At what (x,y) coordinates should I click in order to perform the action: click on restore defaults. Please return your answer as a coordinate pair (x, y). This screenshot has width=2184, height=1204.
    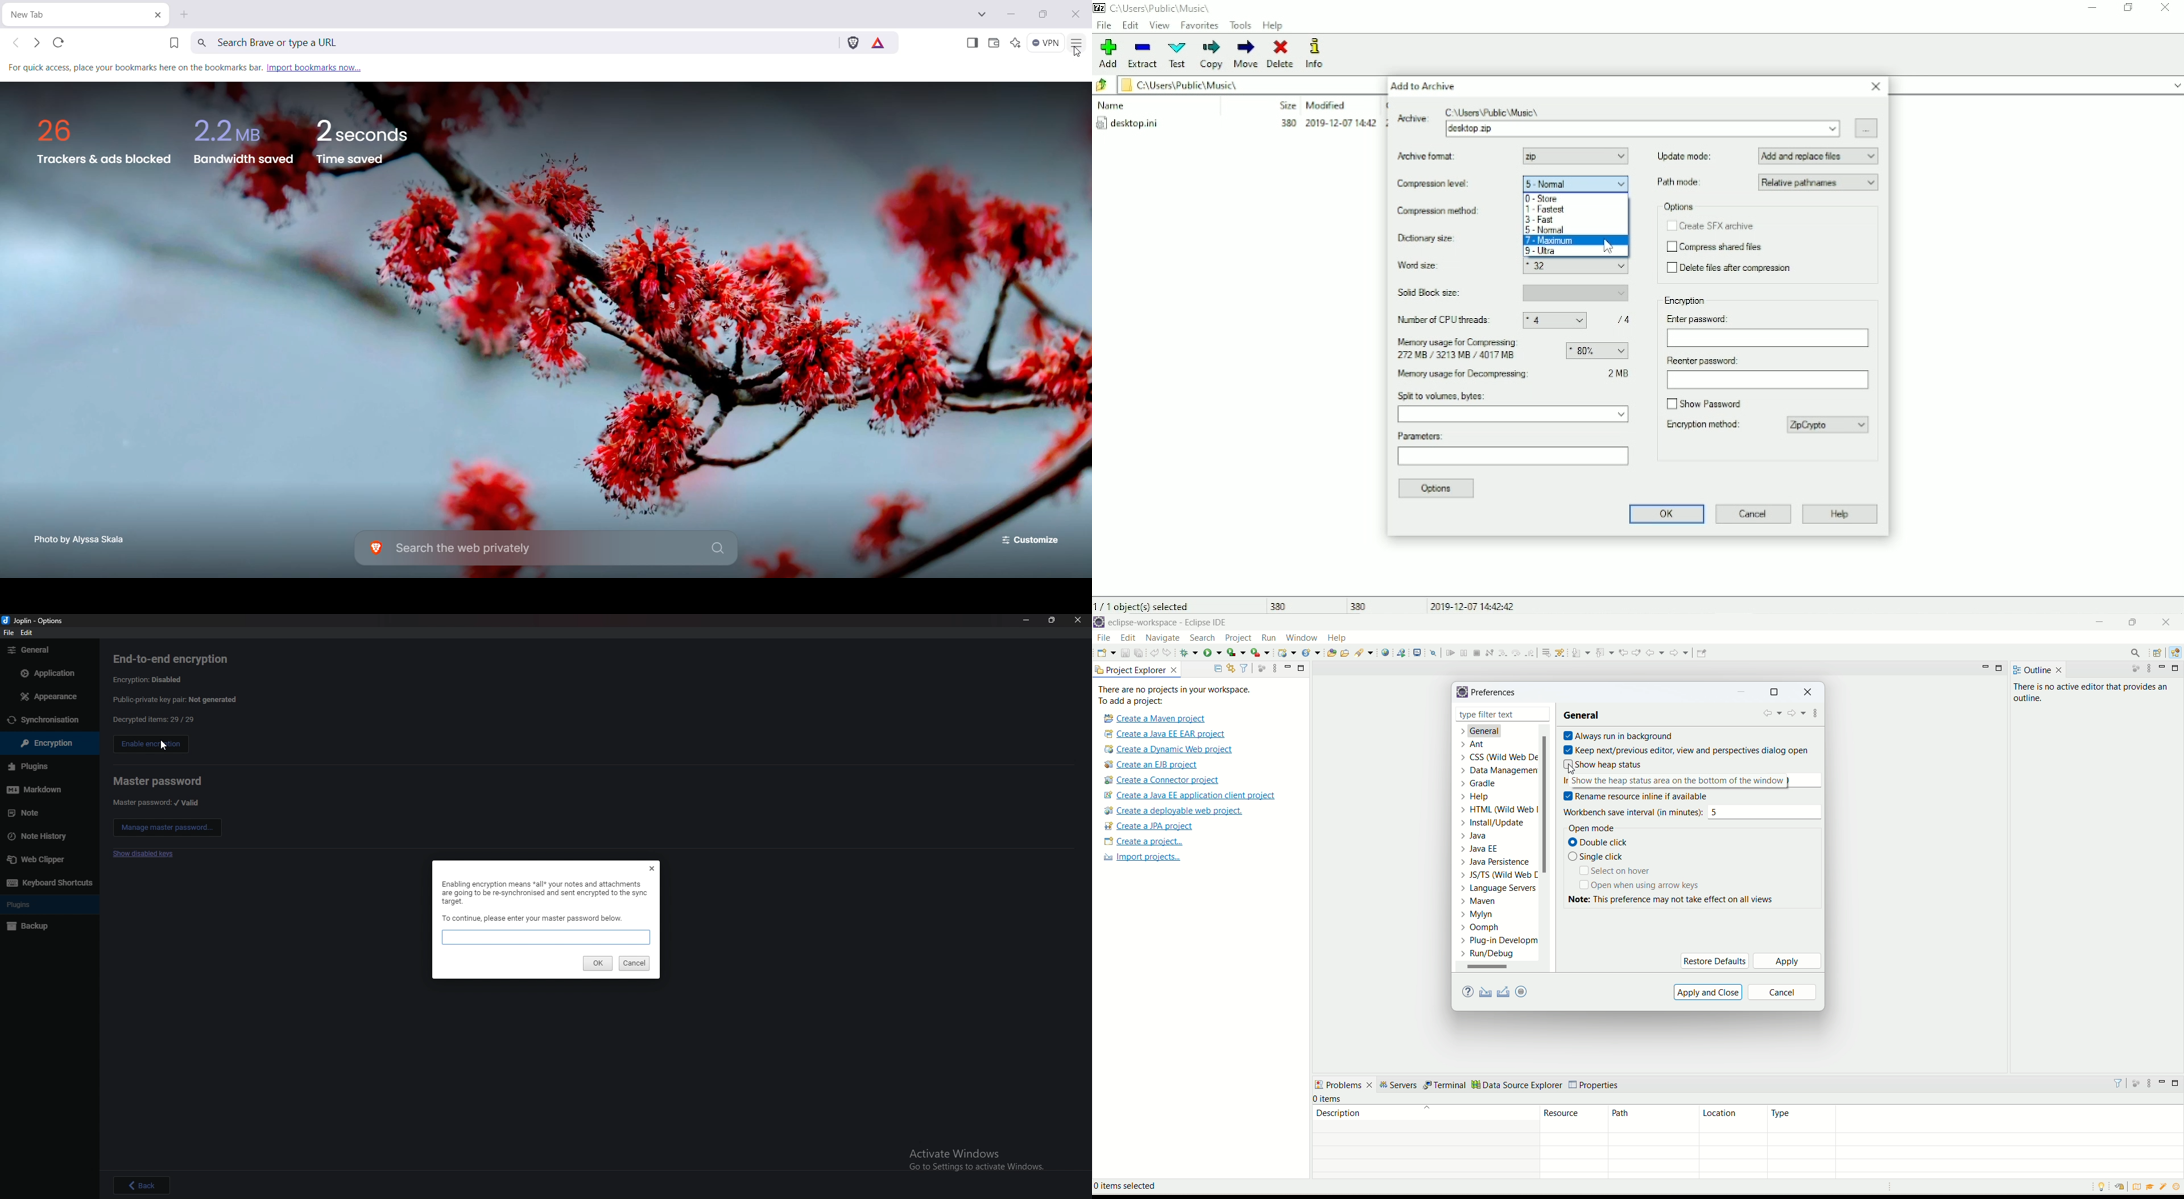
    Looking at the image, I should click on (1714, 960).